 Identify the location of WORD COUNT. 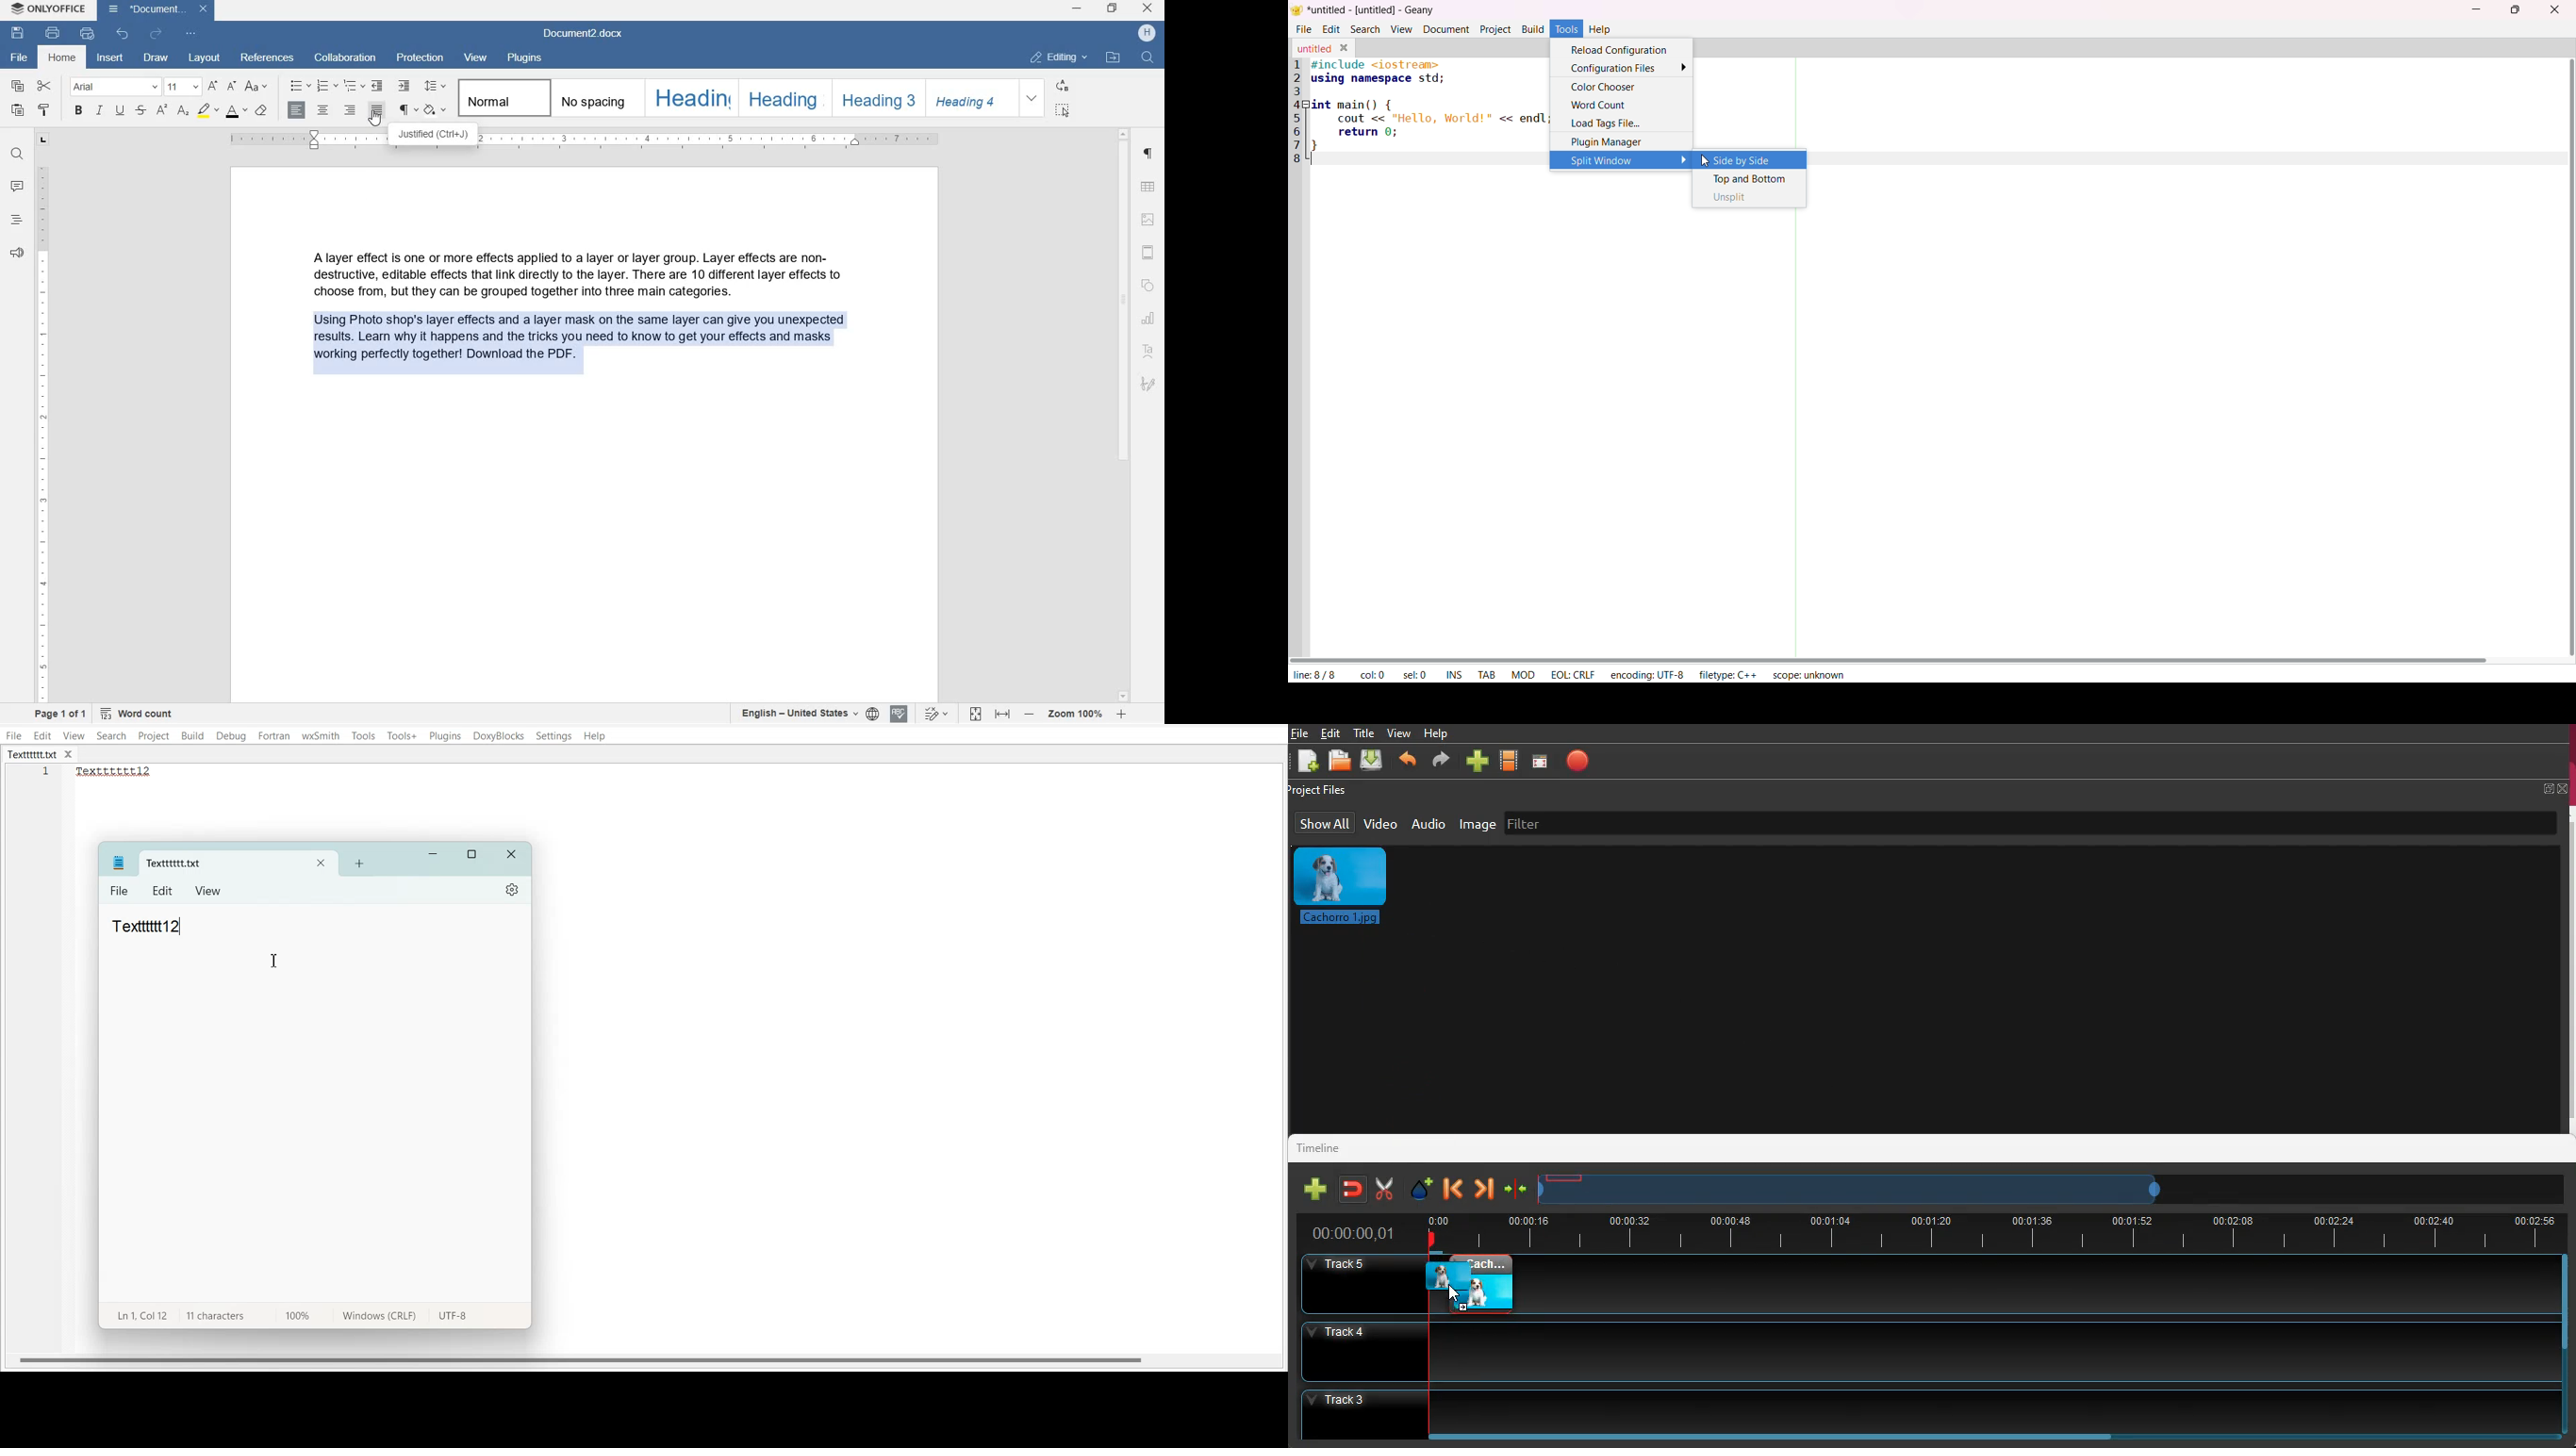
(137, 714).